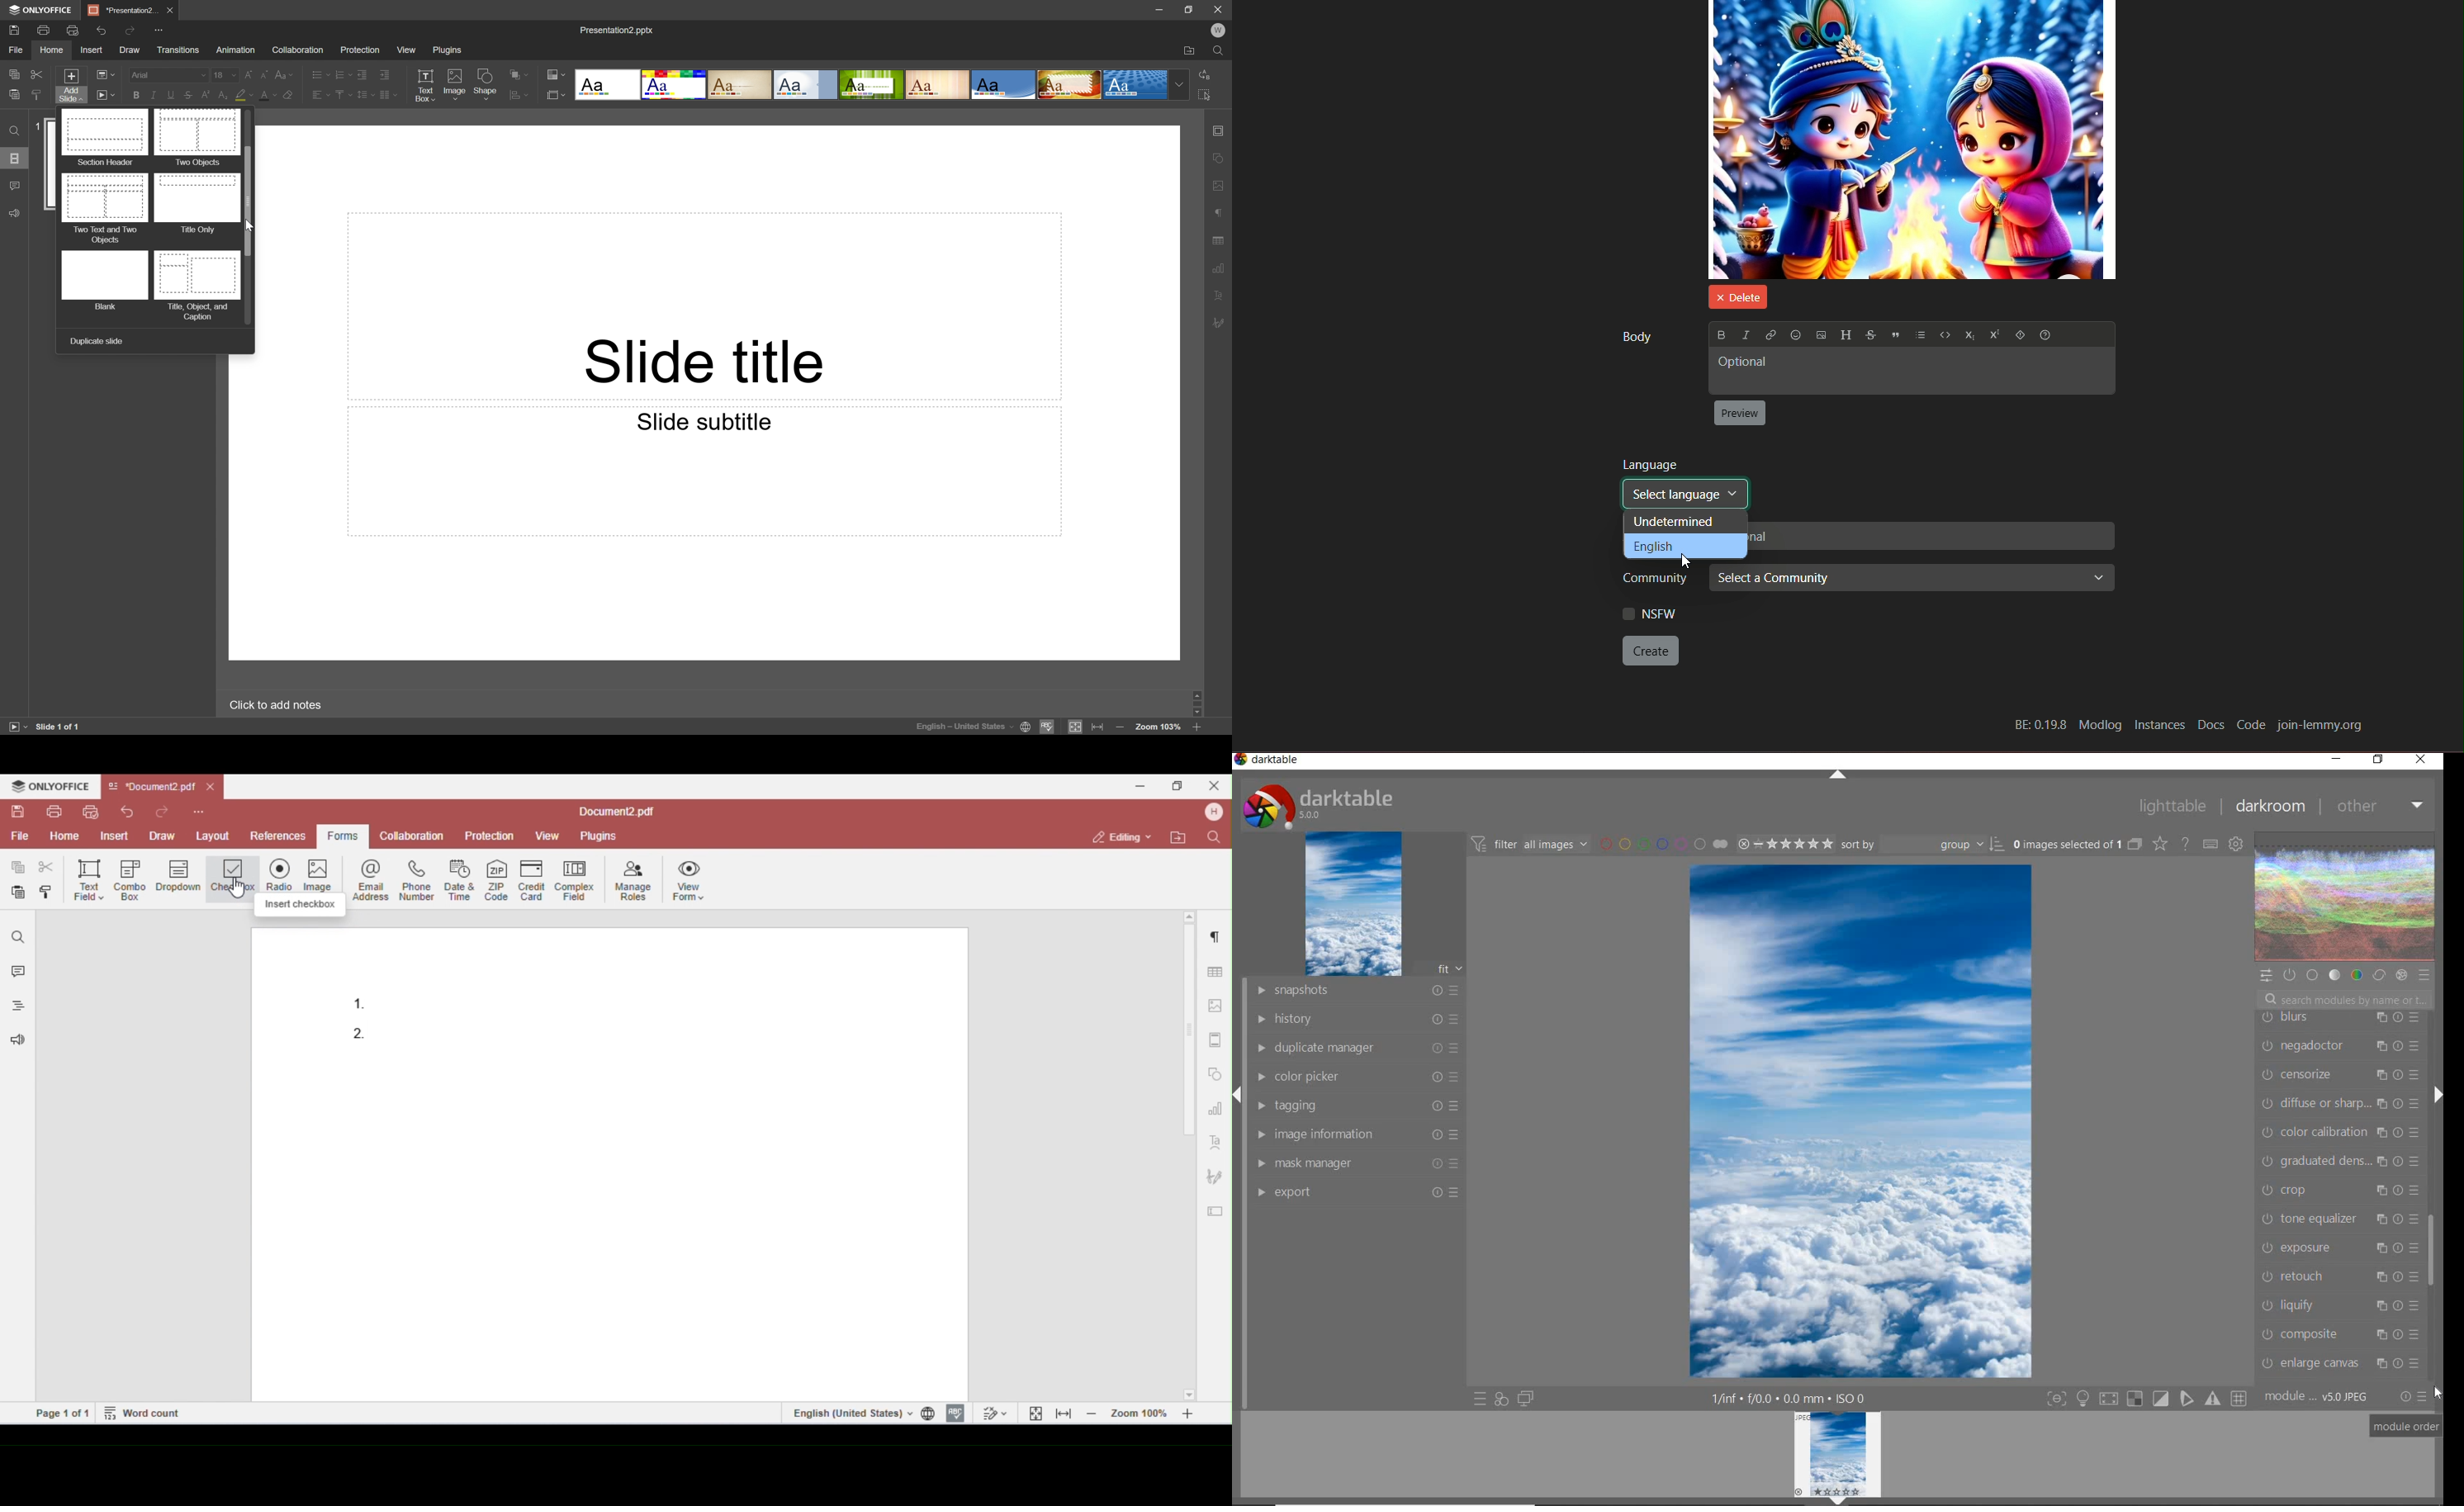 Image resolution: width=2464 pixels, height=1512 pixels. Describe the element at coordinates (2344, 1334) in the screenshot. I see `composite` at that location.